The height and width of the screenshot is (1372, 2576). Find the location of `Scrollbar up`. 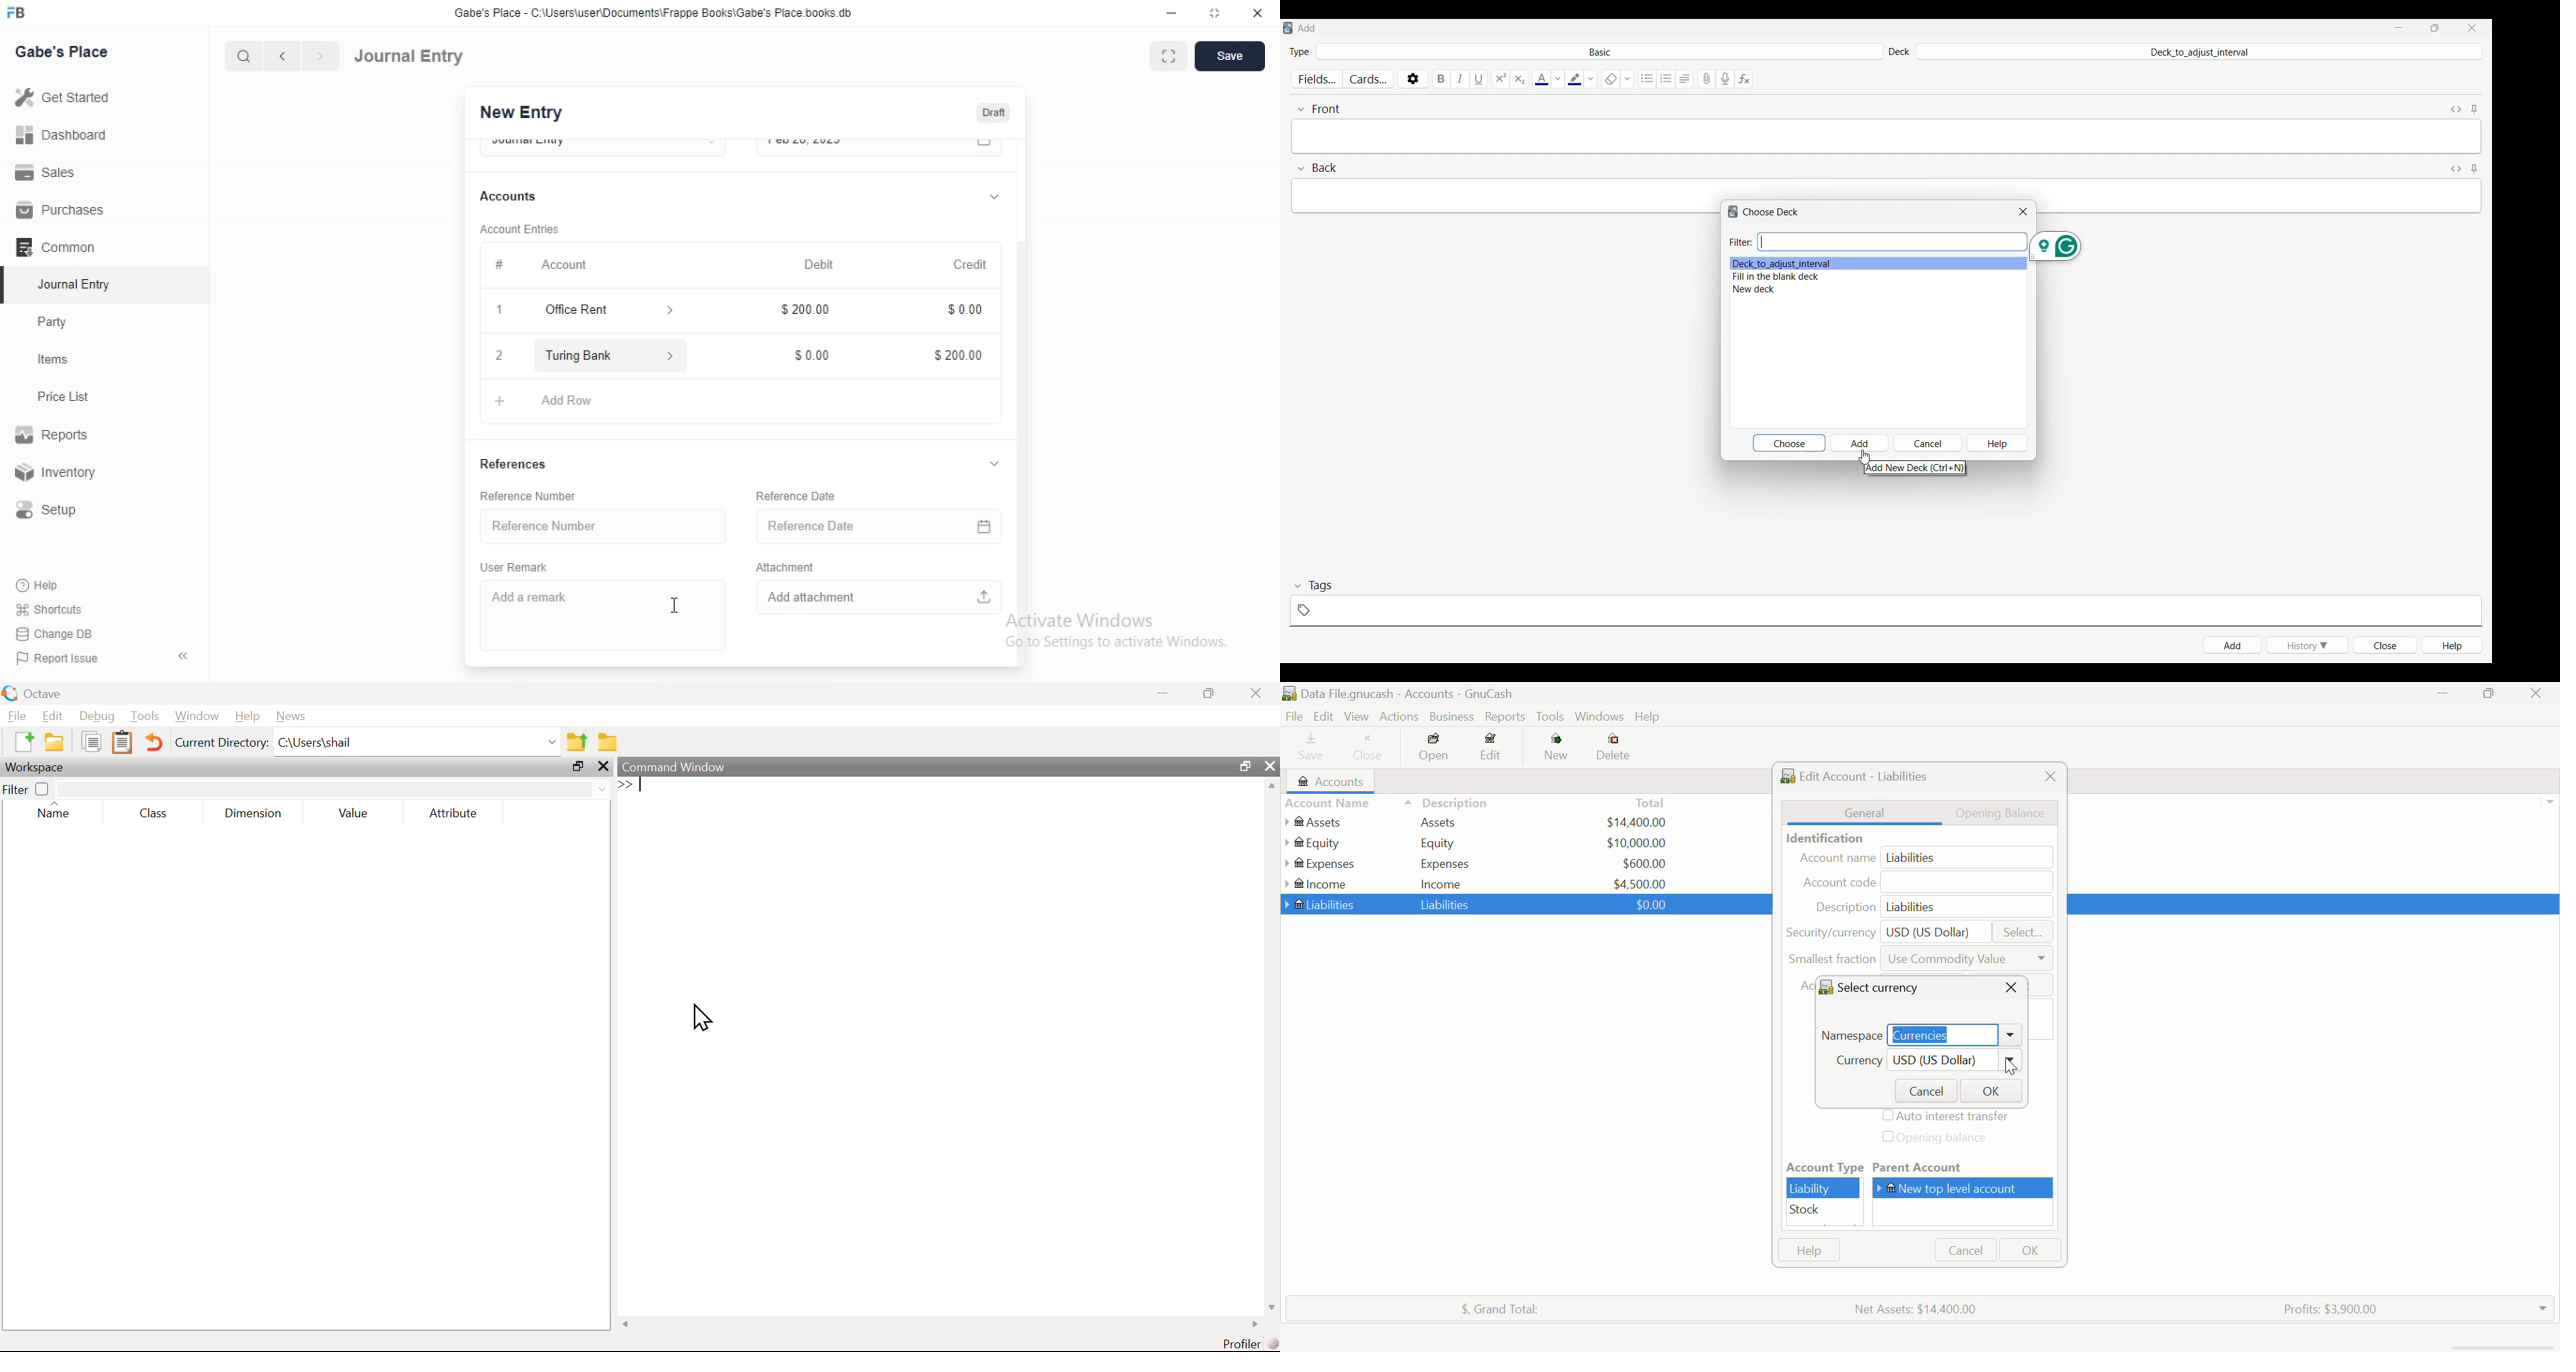

Scrollbar up is located at coordinates (1271, 787).